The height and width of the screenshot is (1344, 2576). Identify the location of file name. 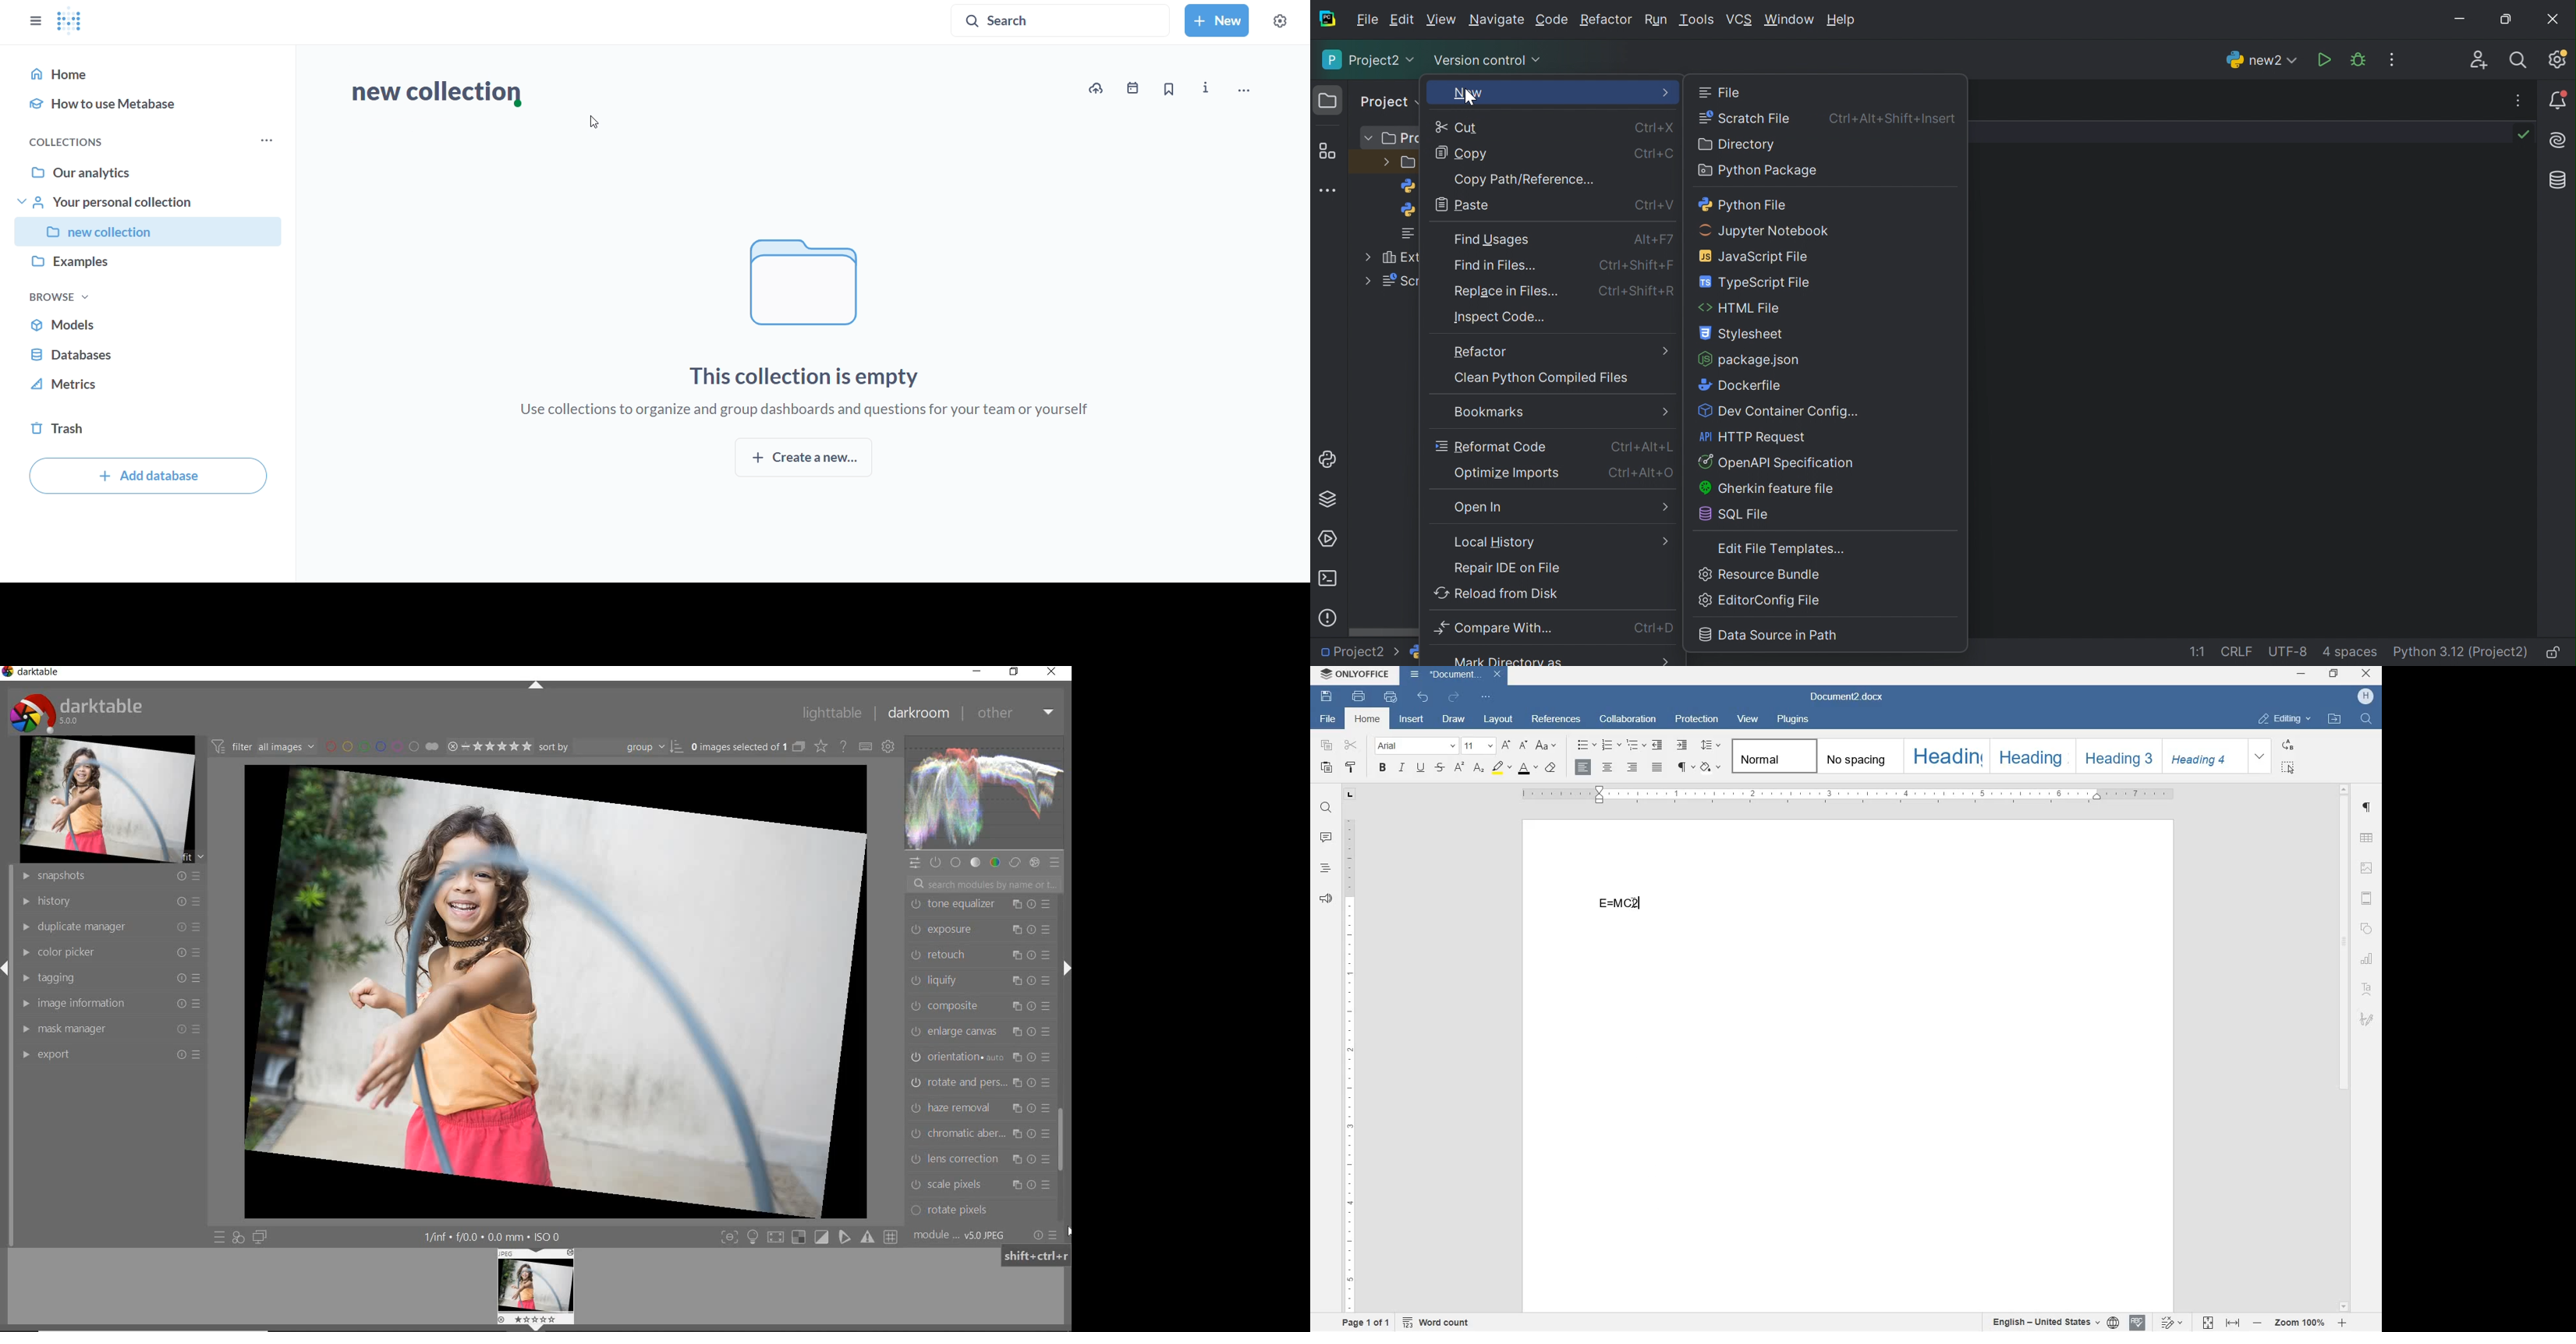
(1851, 696).